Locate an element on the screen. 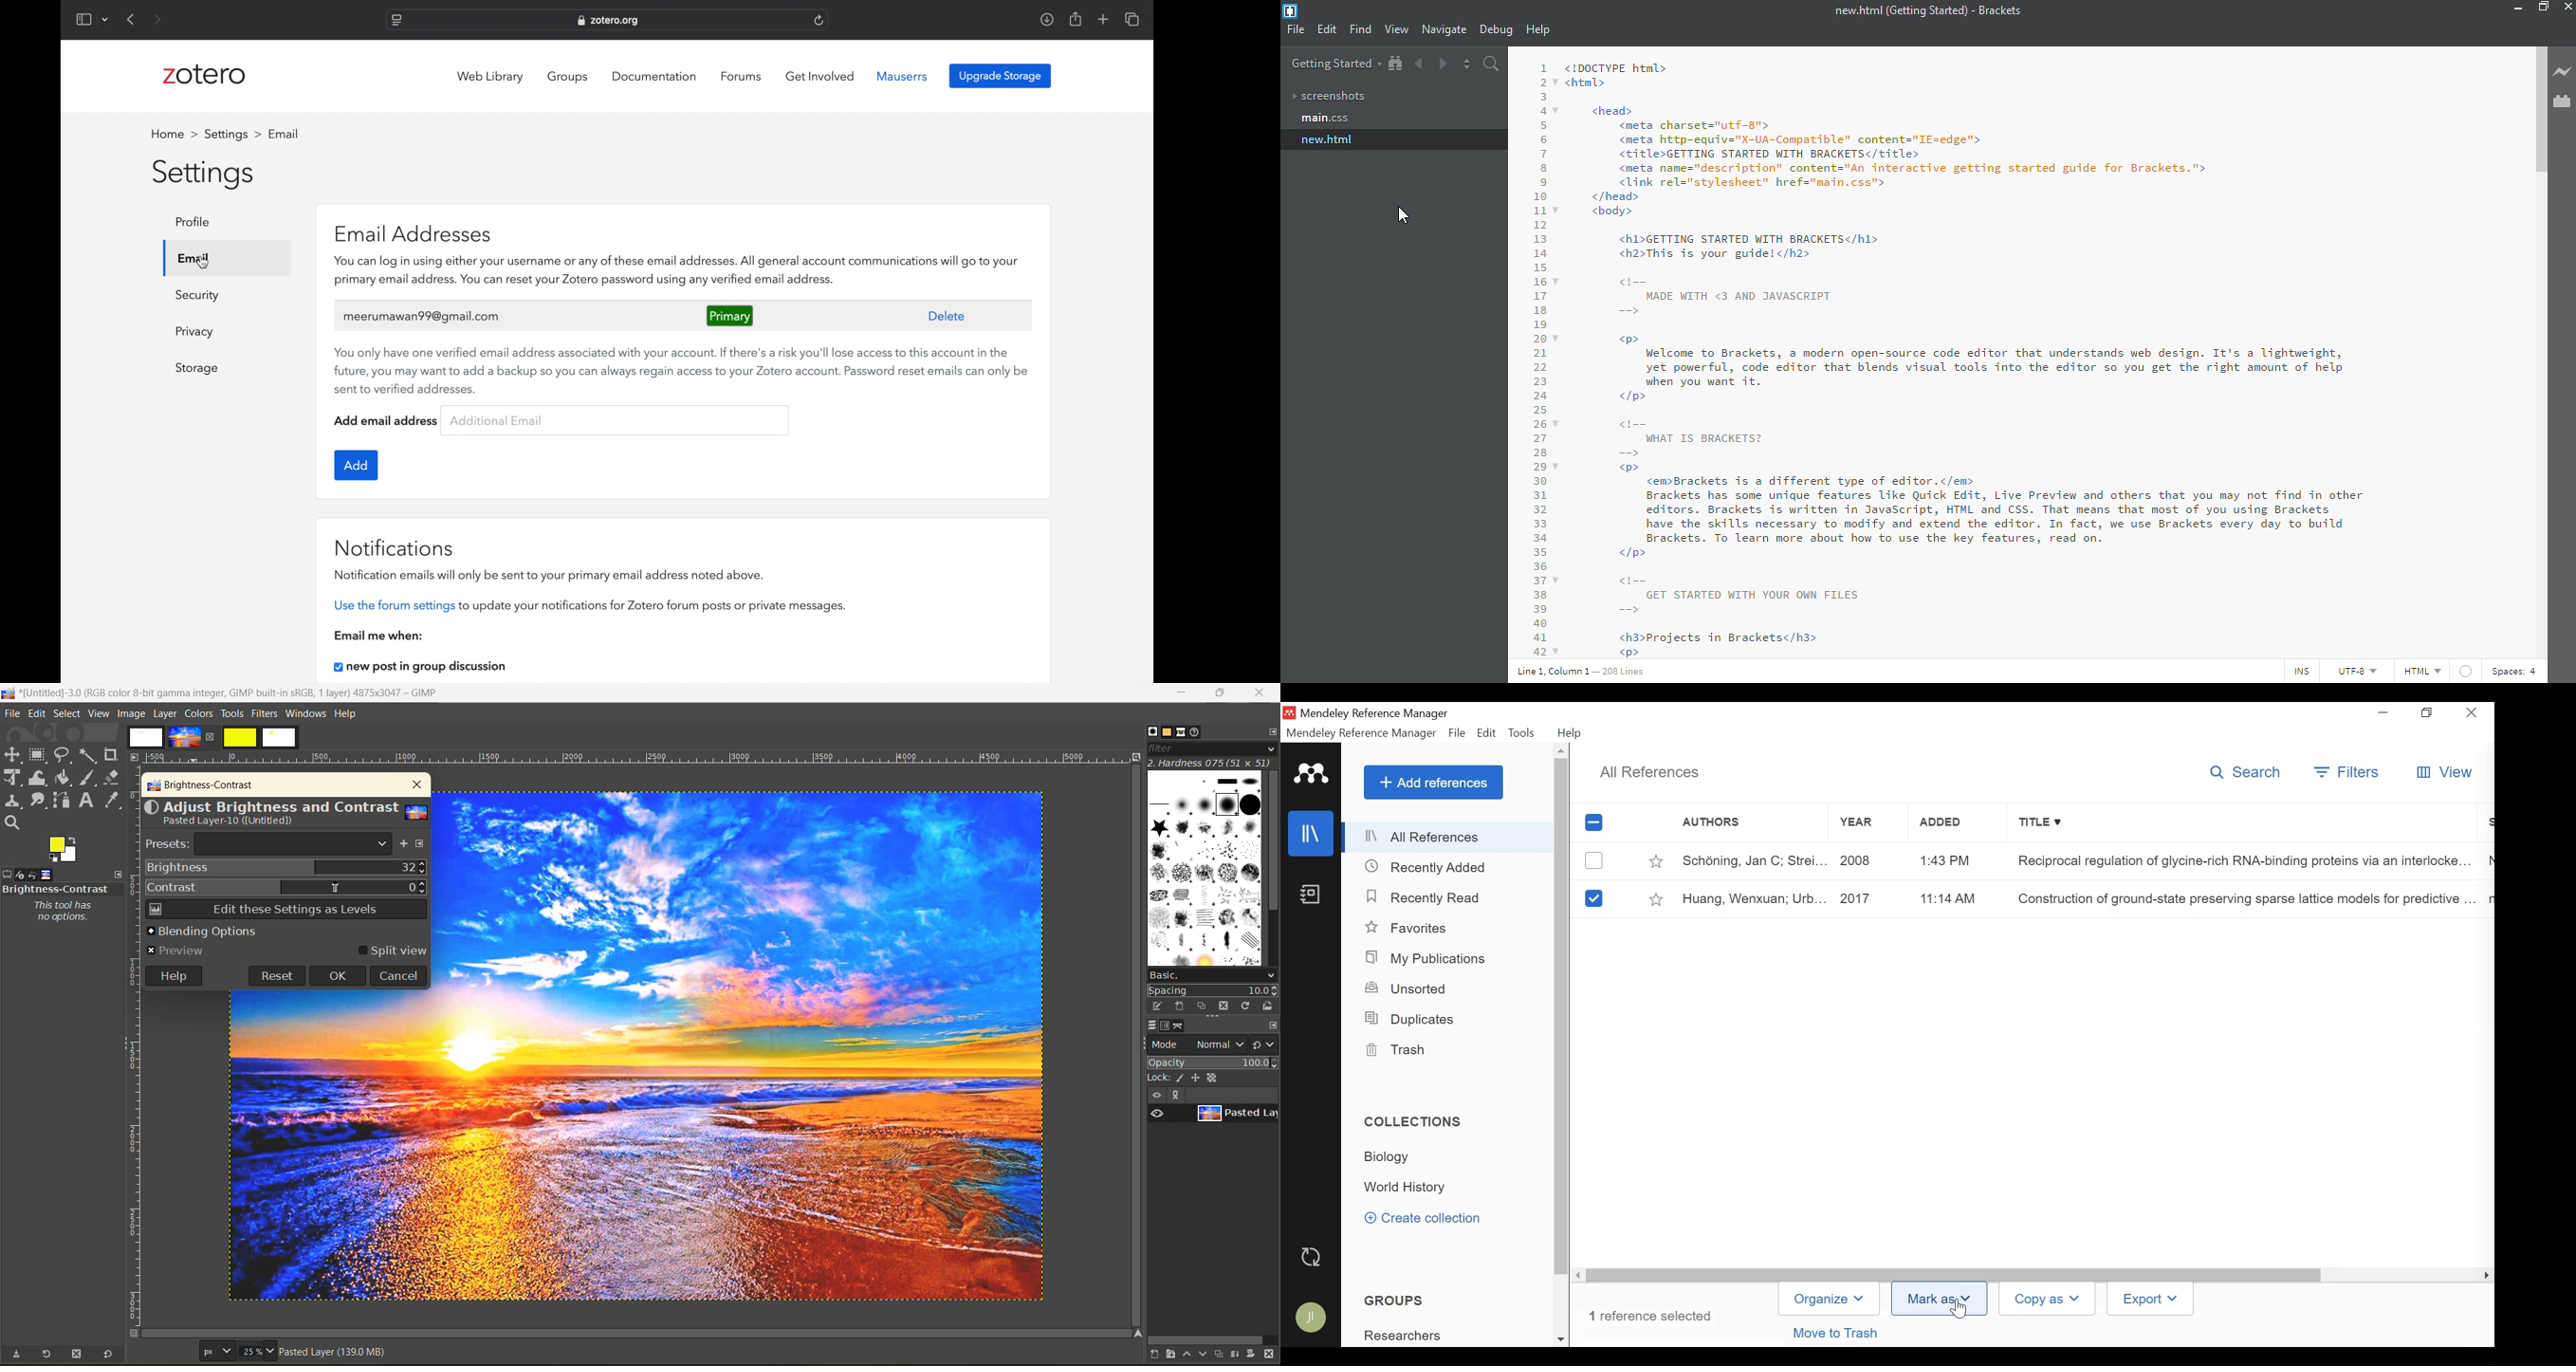 Image resolution: width=2576 pixels, height=1372 pixels. downloads is located at coordinates (1046, 19).